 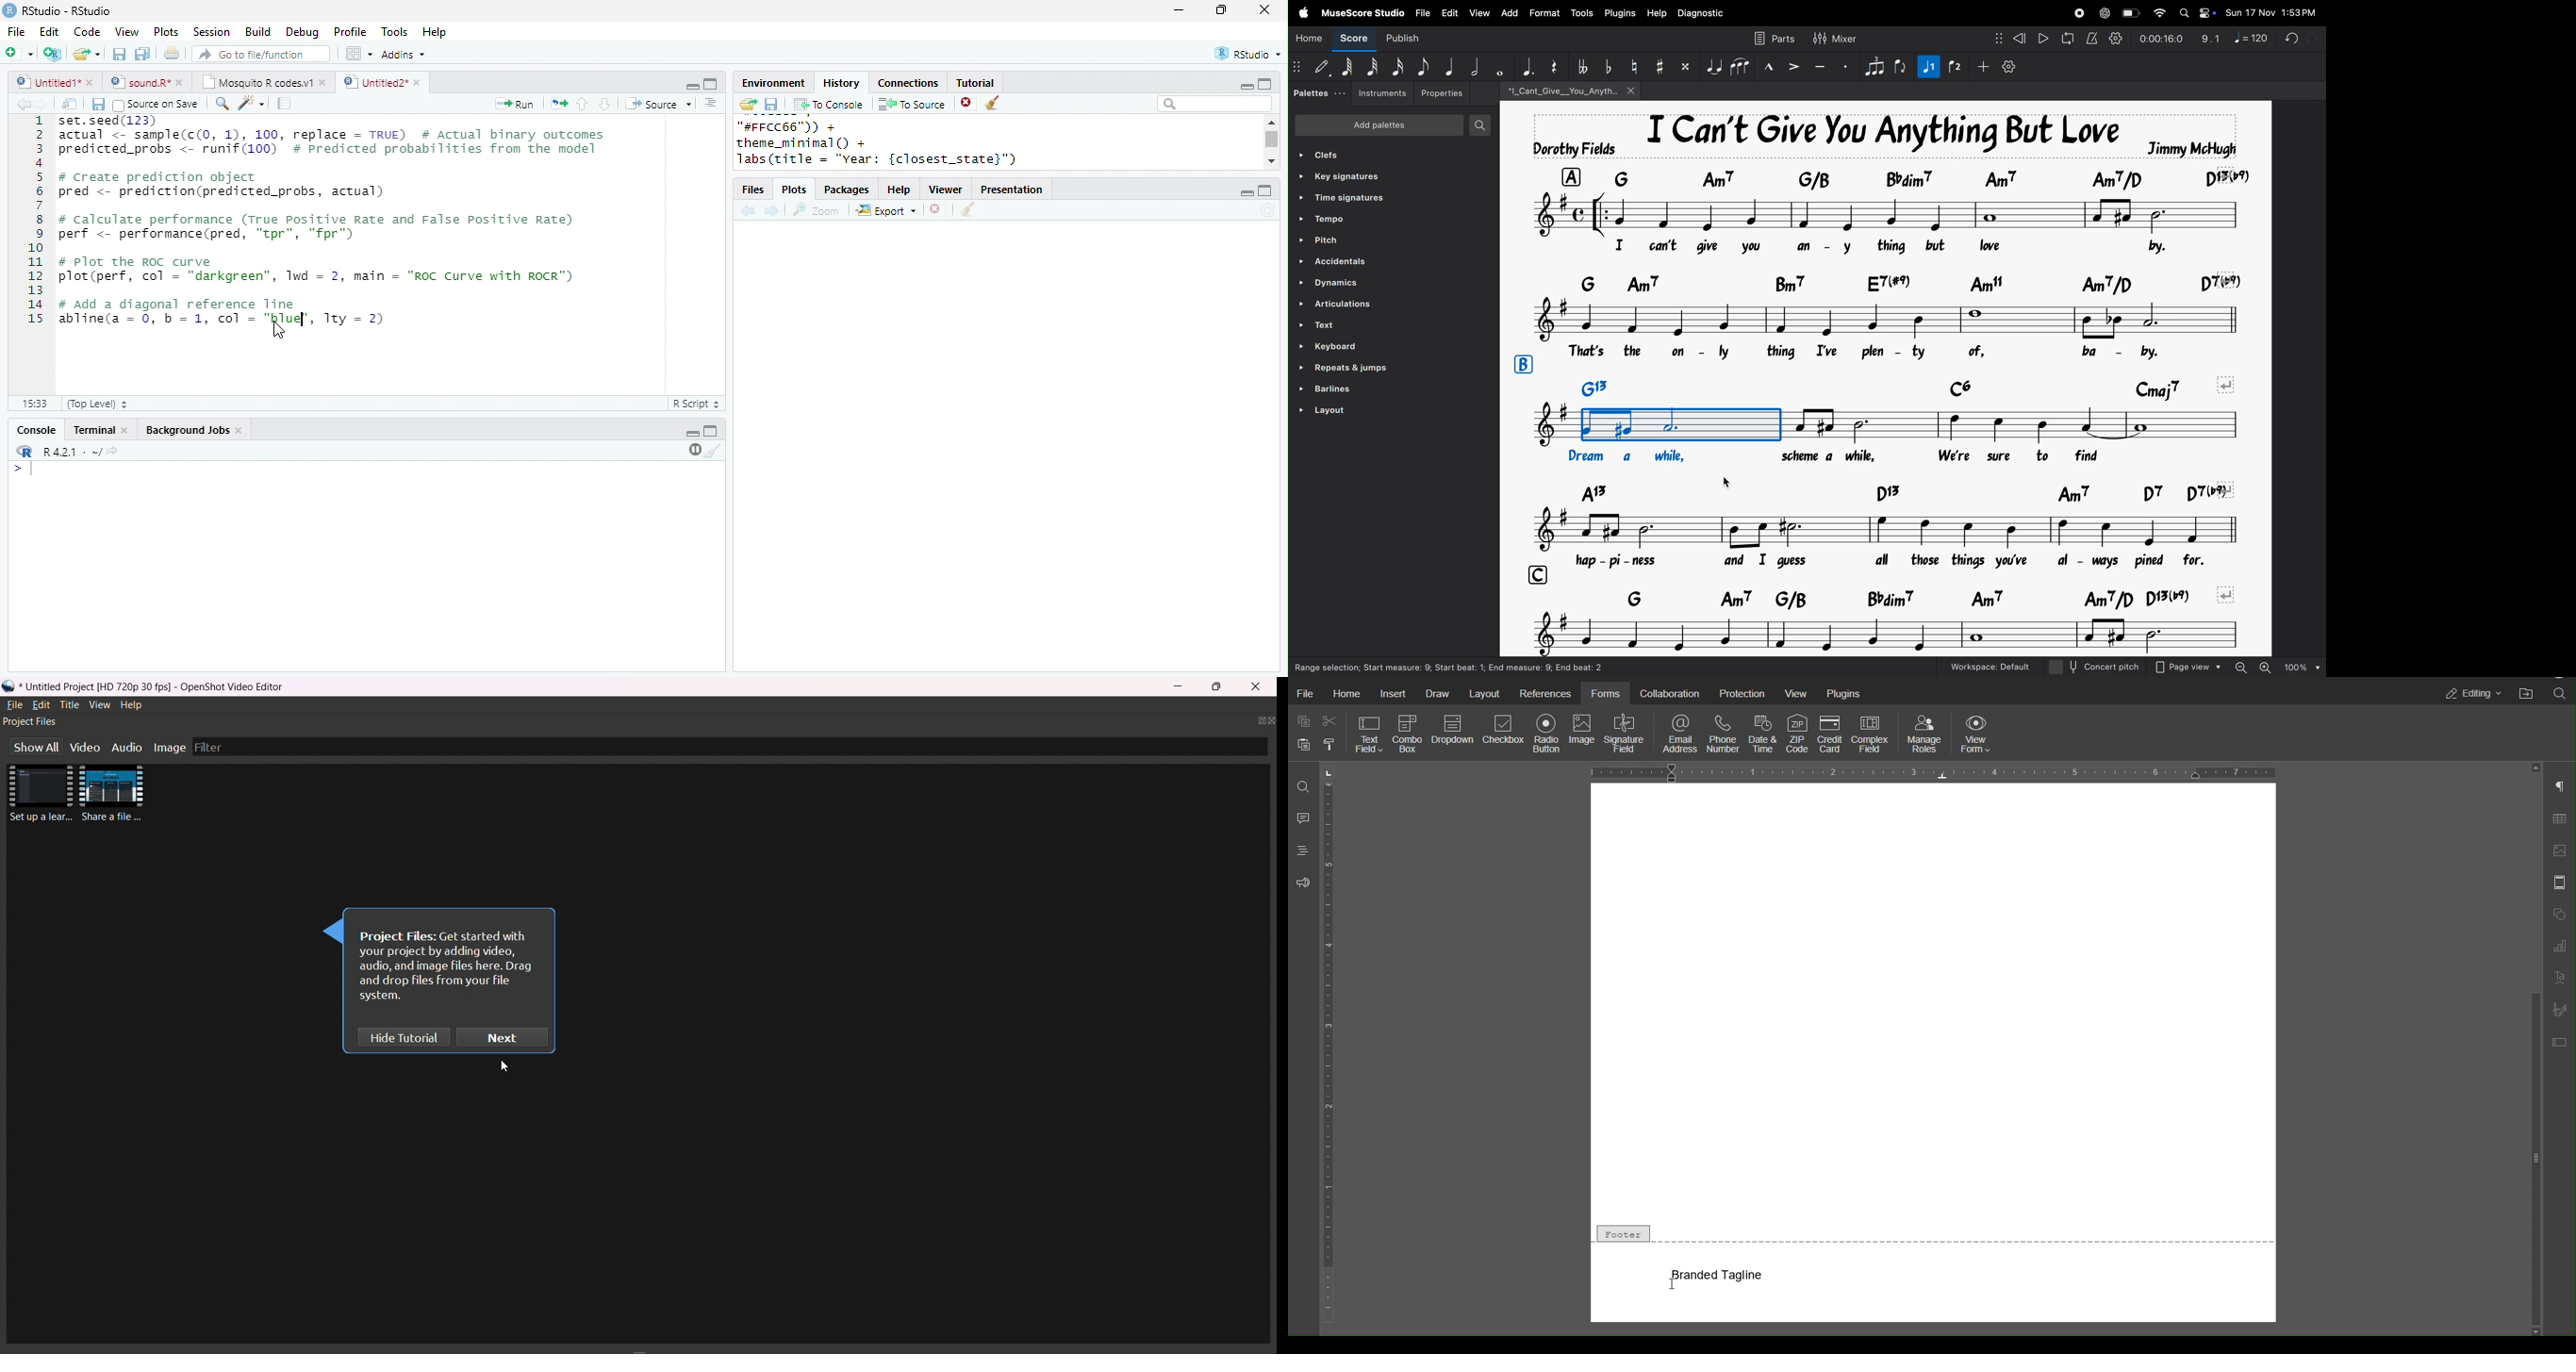 What do you see at coordinates (1303, 850) in the screenshot?
I see `Headings` at bounding box center [1303, 850].